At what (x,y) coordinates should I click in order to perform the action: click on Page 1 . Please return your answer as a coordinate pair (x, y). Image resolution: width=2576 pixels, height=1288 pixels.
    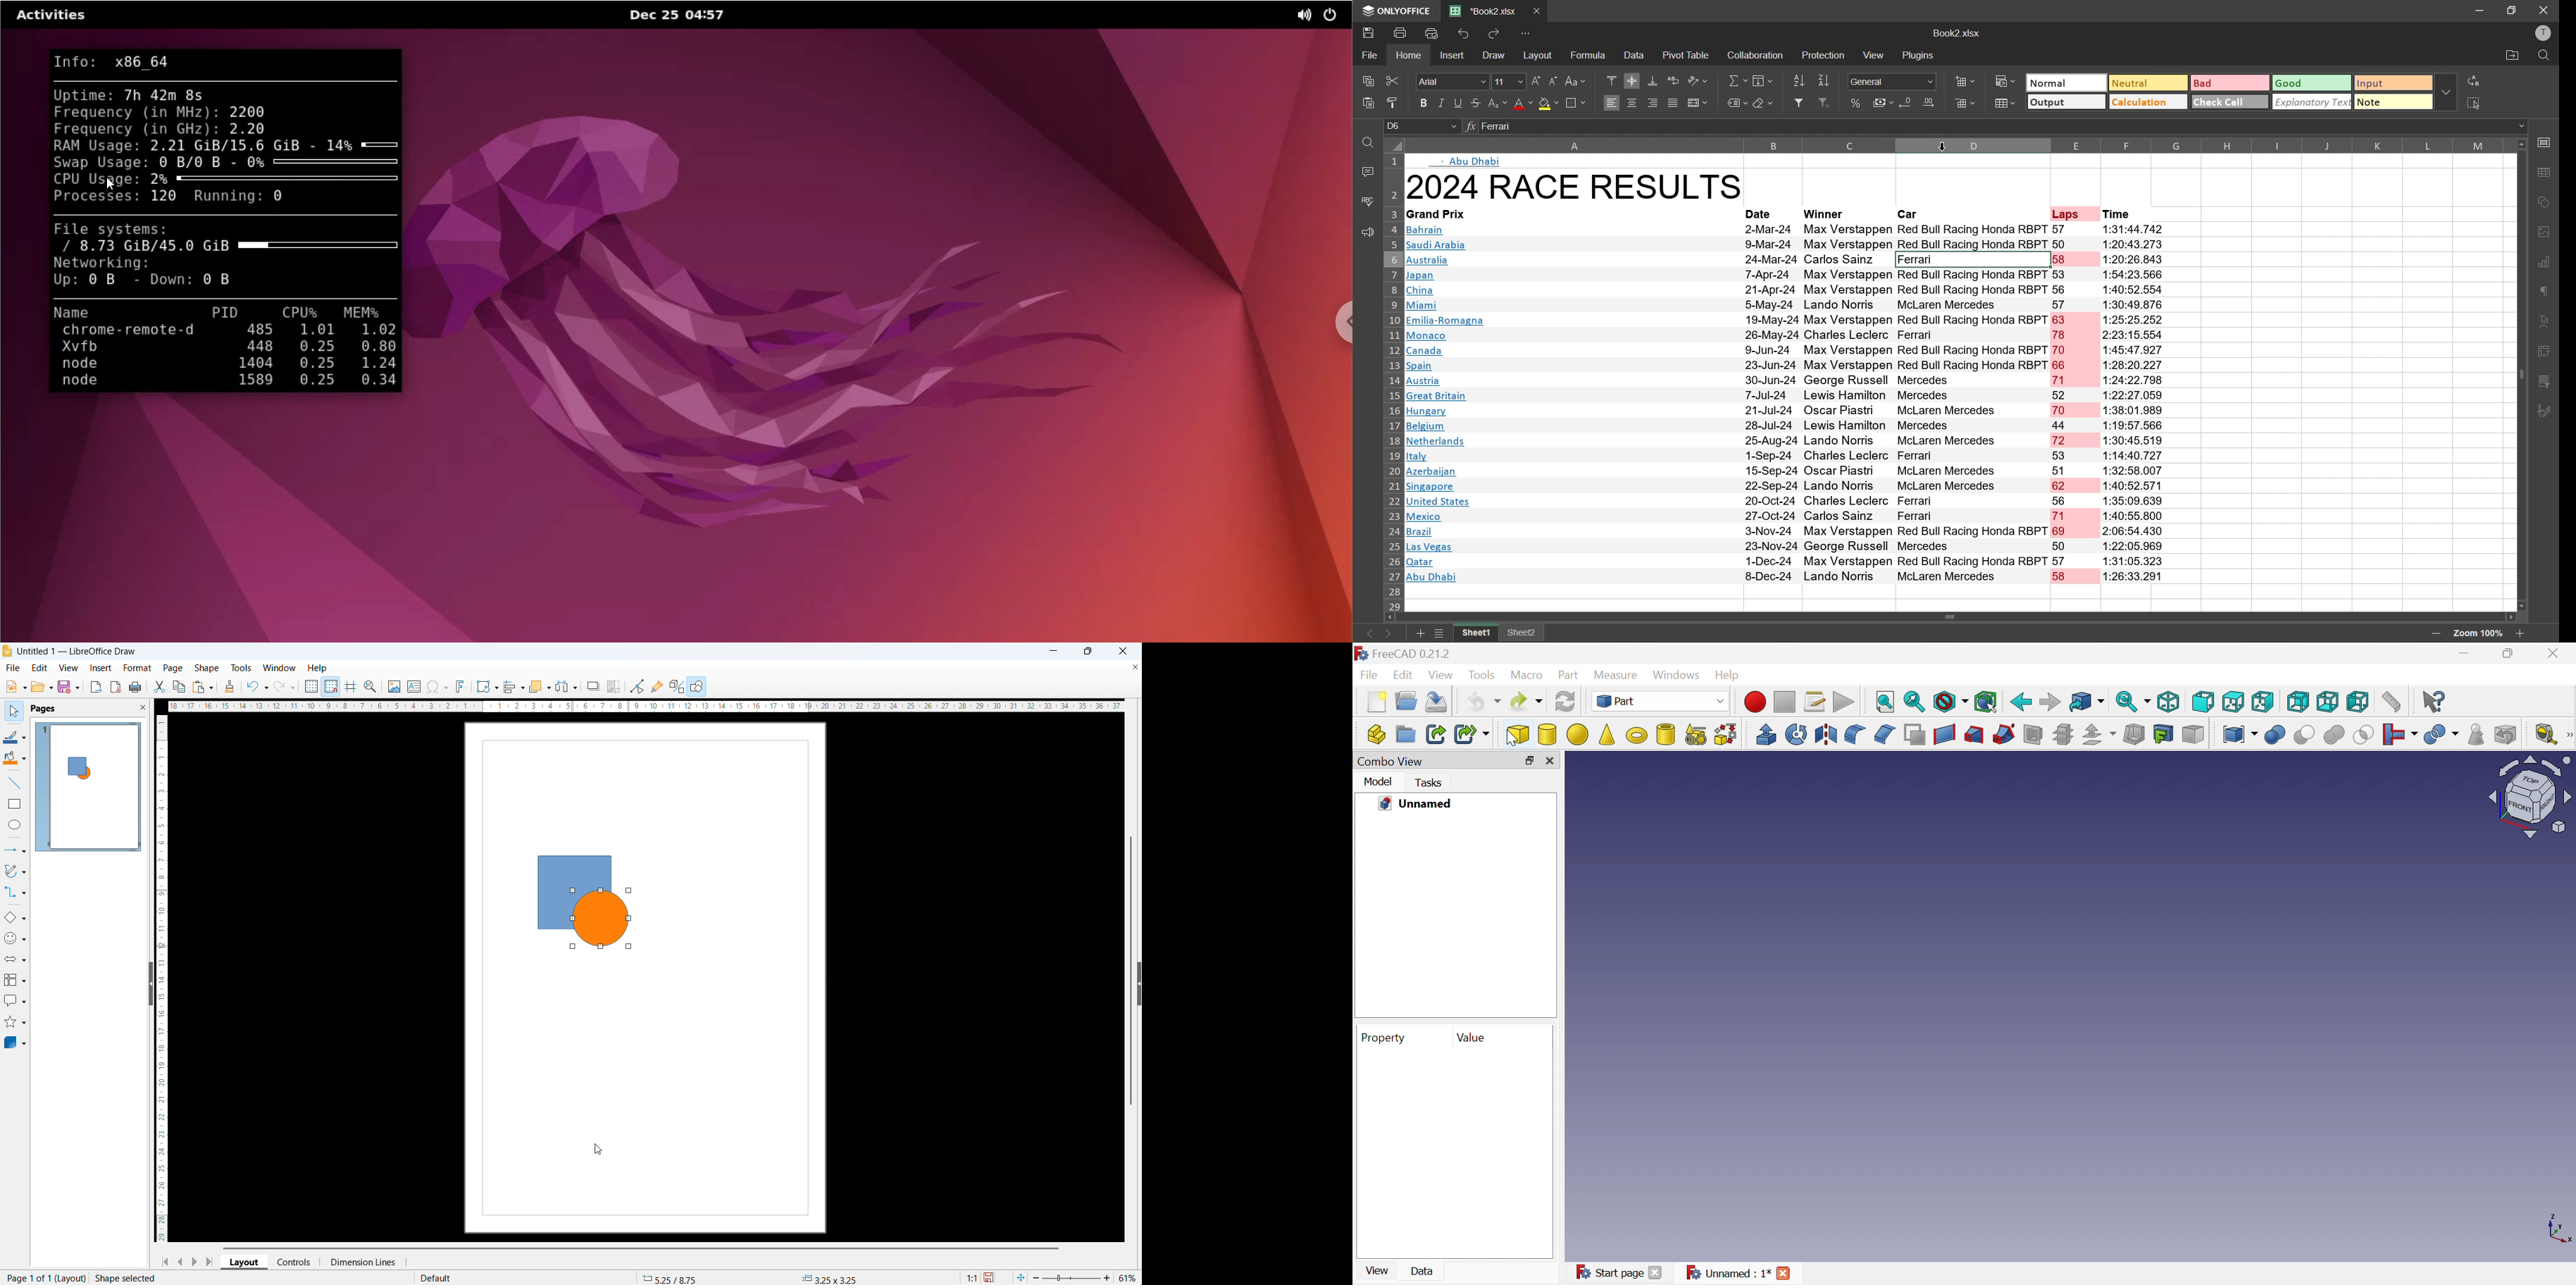
    Looking at the image, I should click on (90, 788).